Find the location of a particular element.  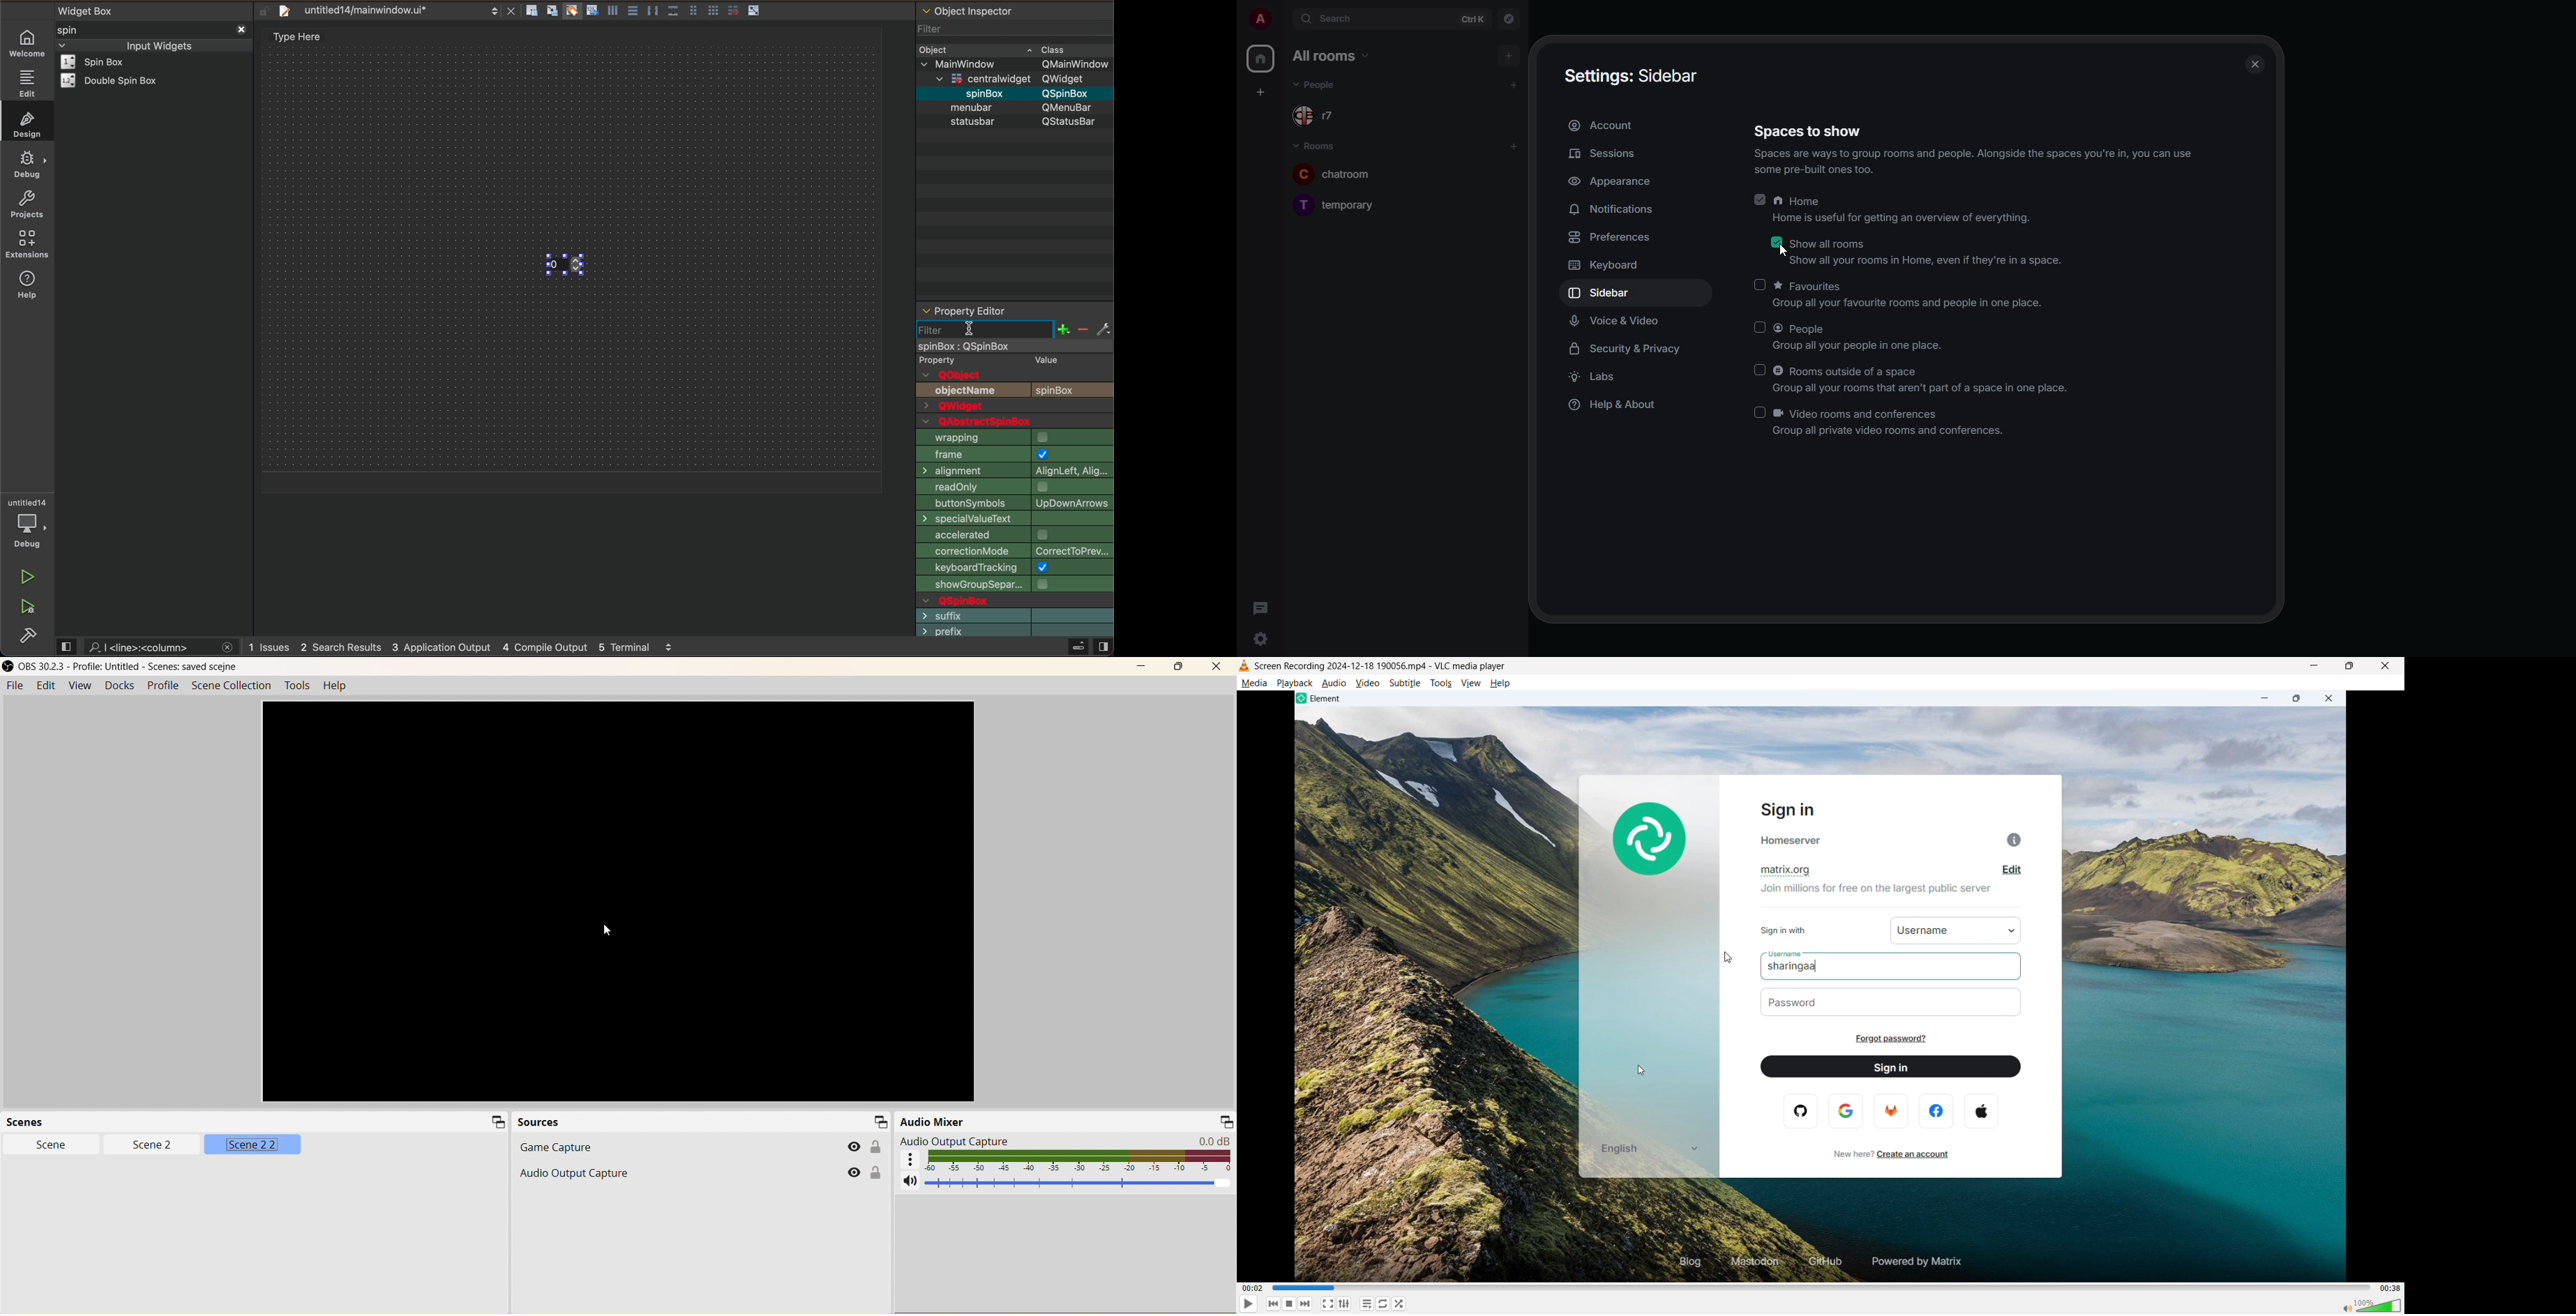

 is located at coordinates (989, 77).